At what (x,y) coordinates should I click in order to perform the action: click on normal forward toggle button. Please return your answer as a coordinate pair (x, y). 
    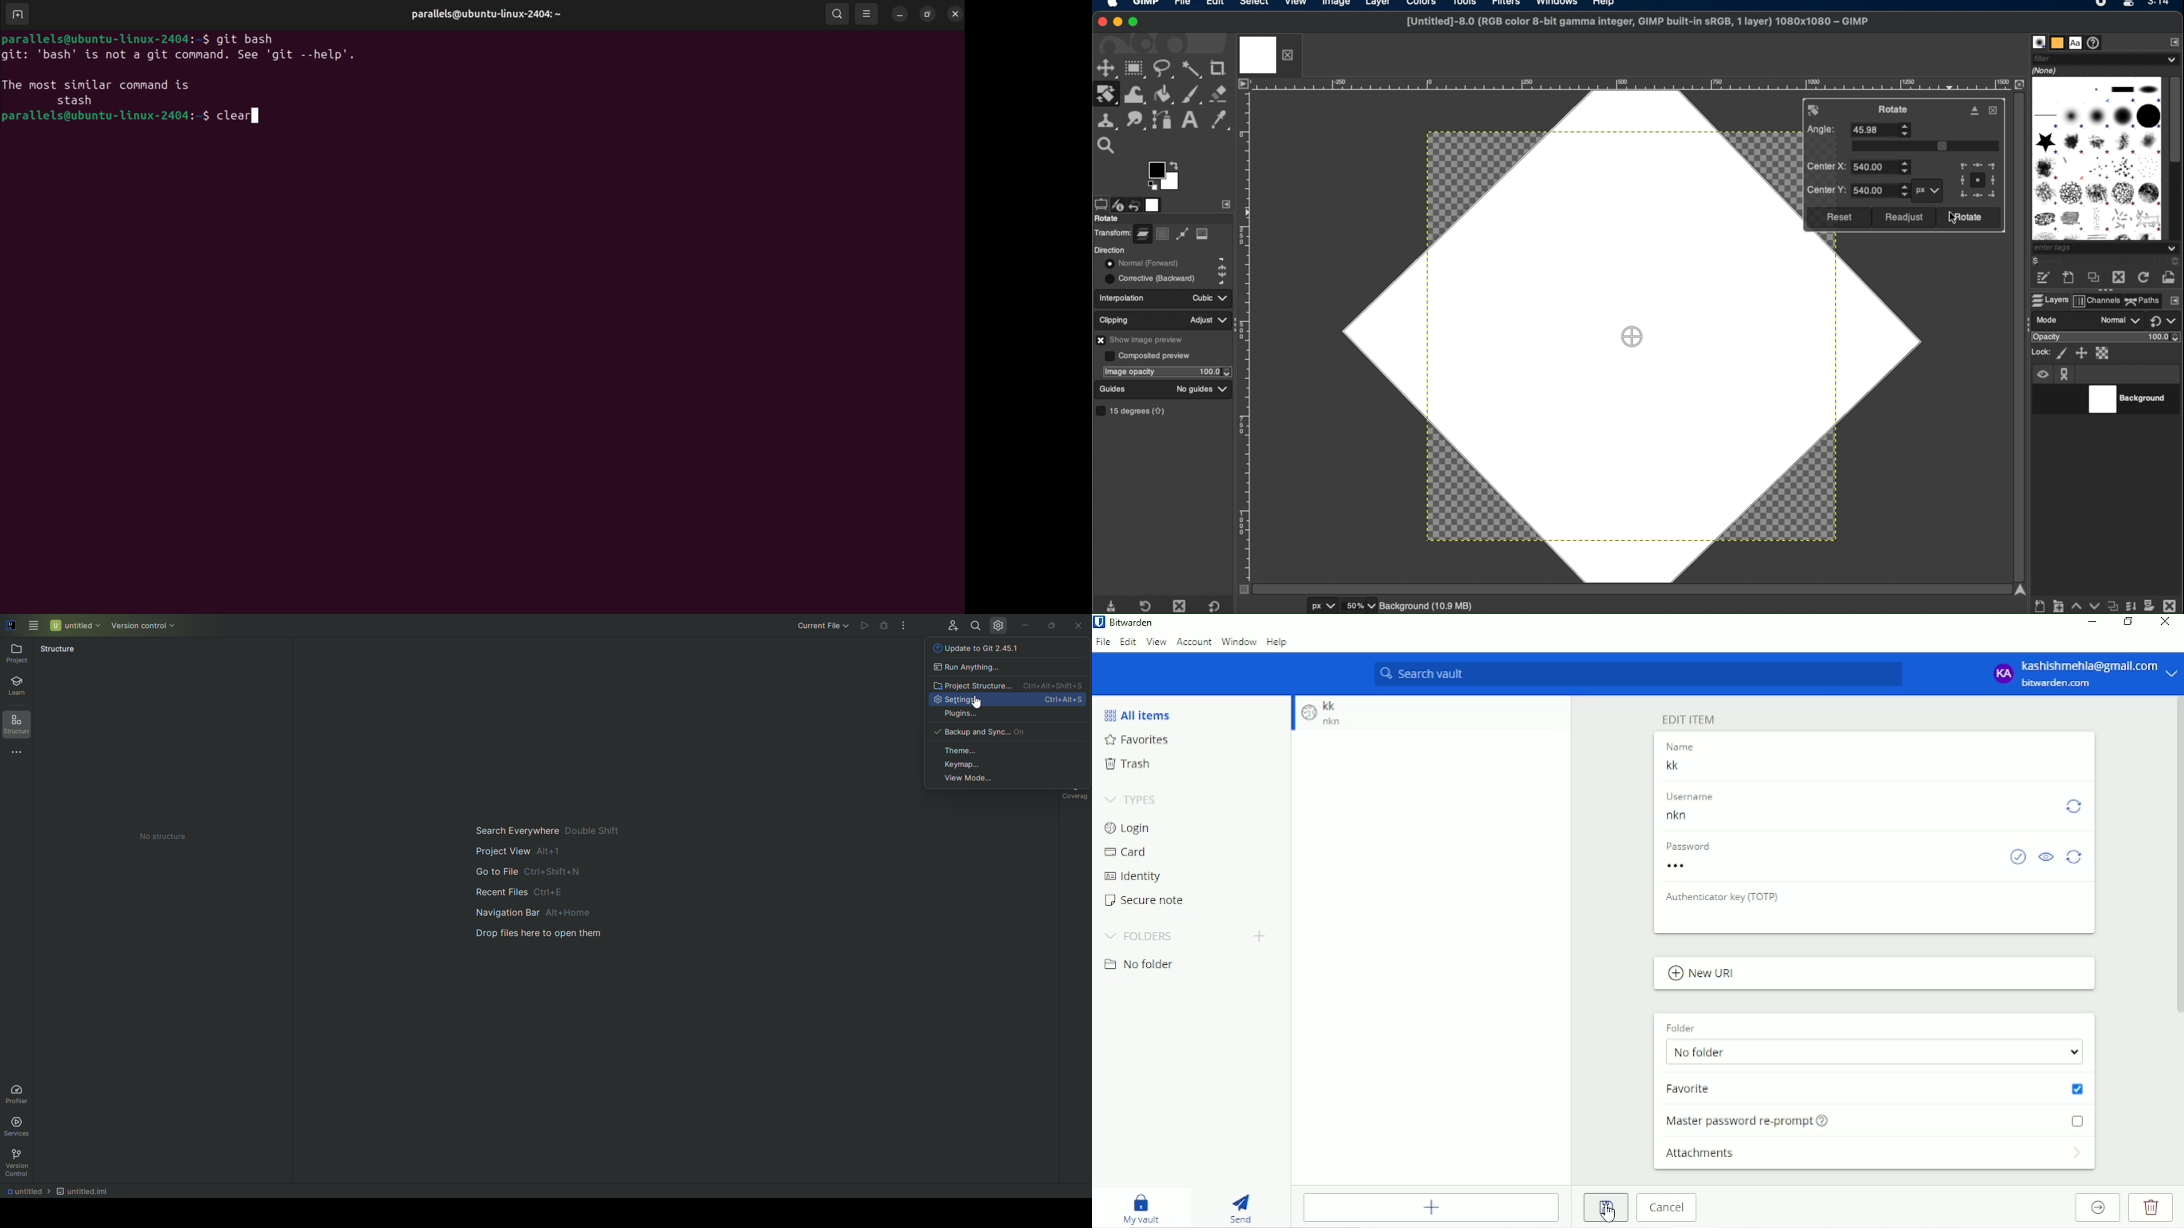
    Looking at the image, I should click on (1140, 263).